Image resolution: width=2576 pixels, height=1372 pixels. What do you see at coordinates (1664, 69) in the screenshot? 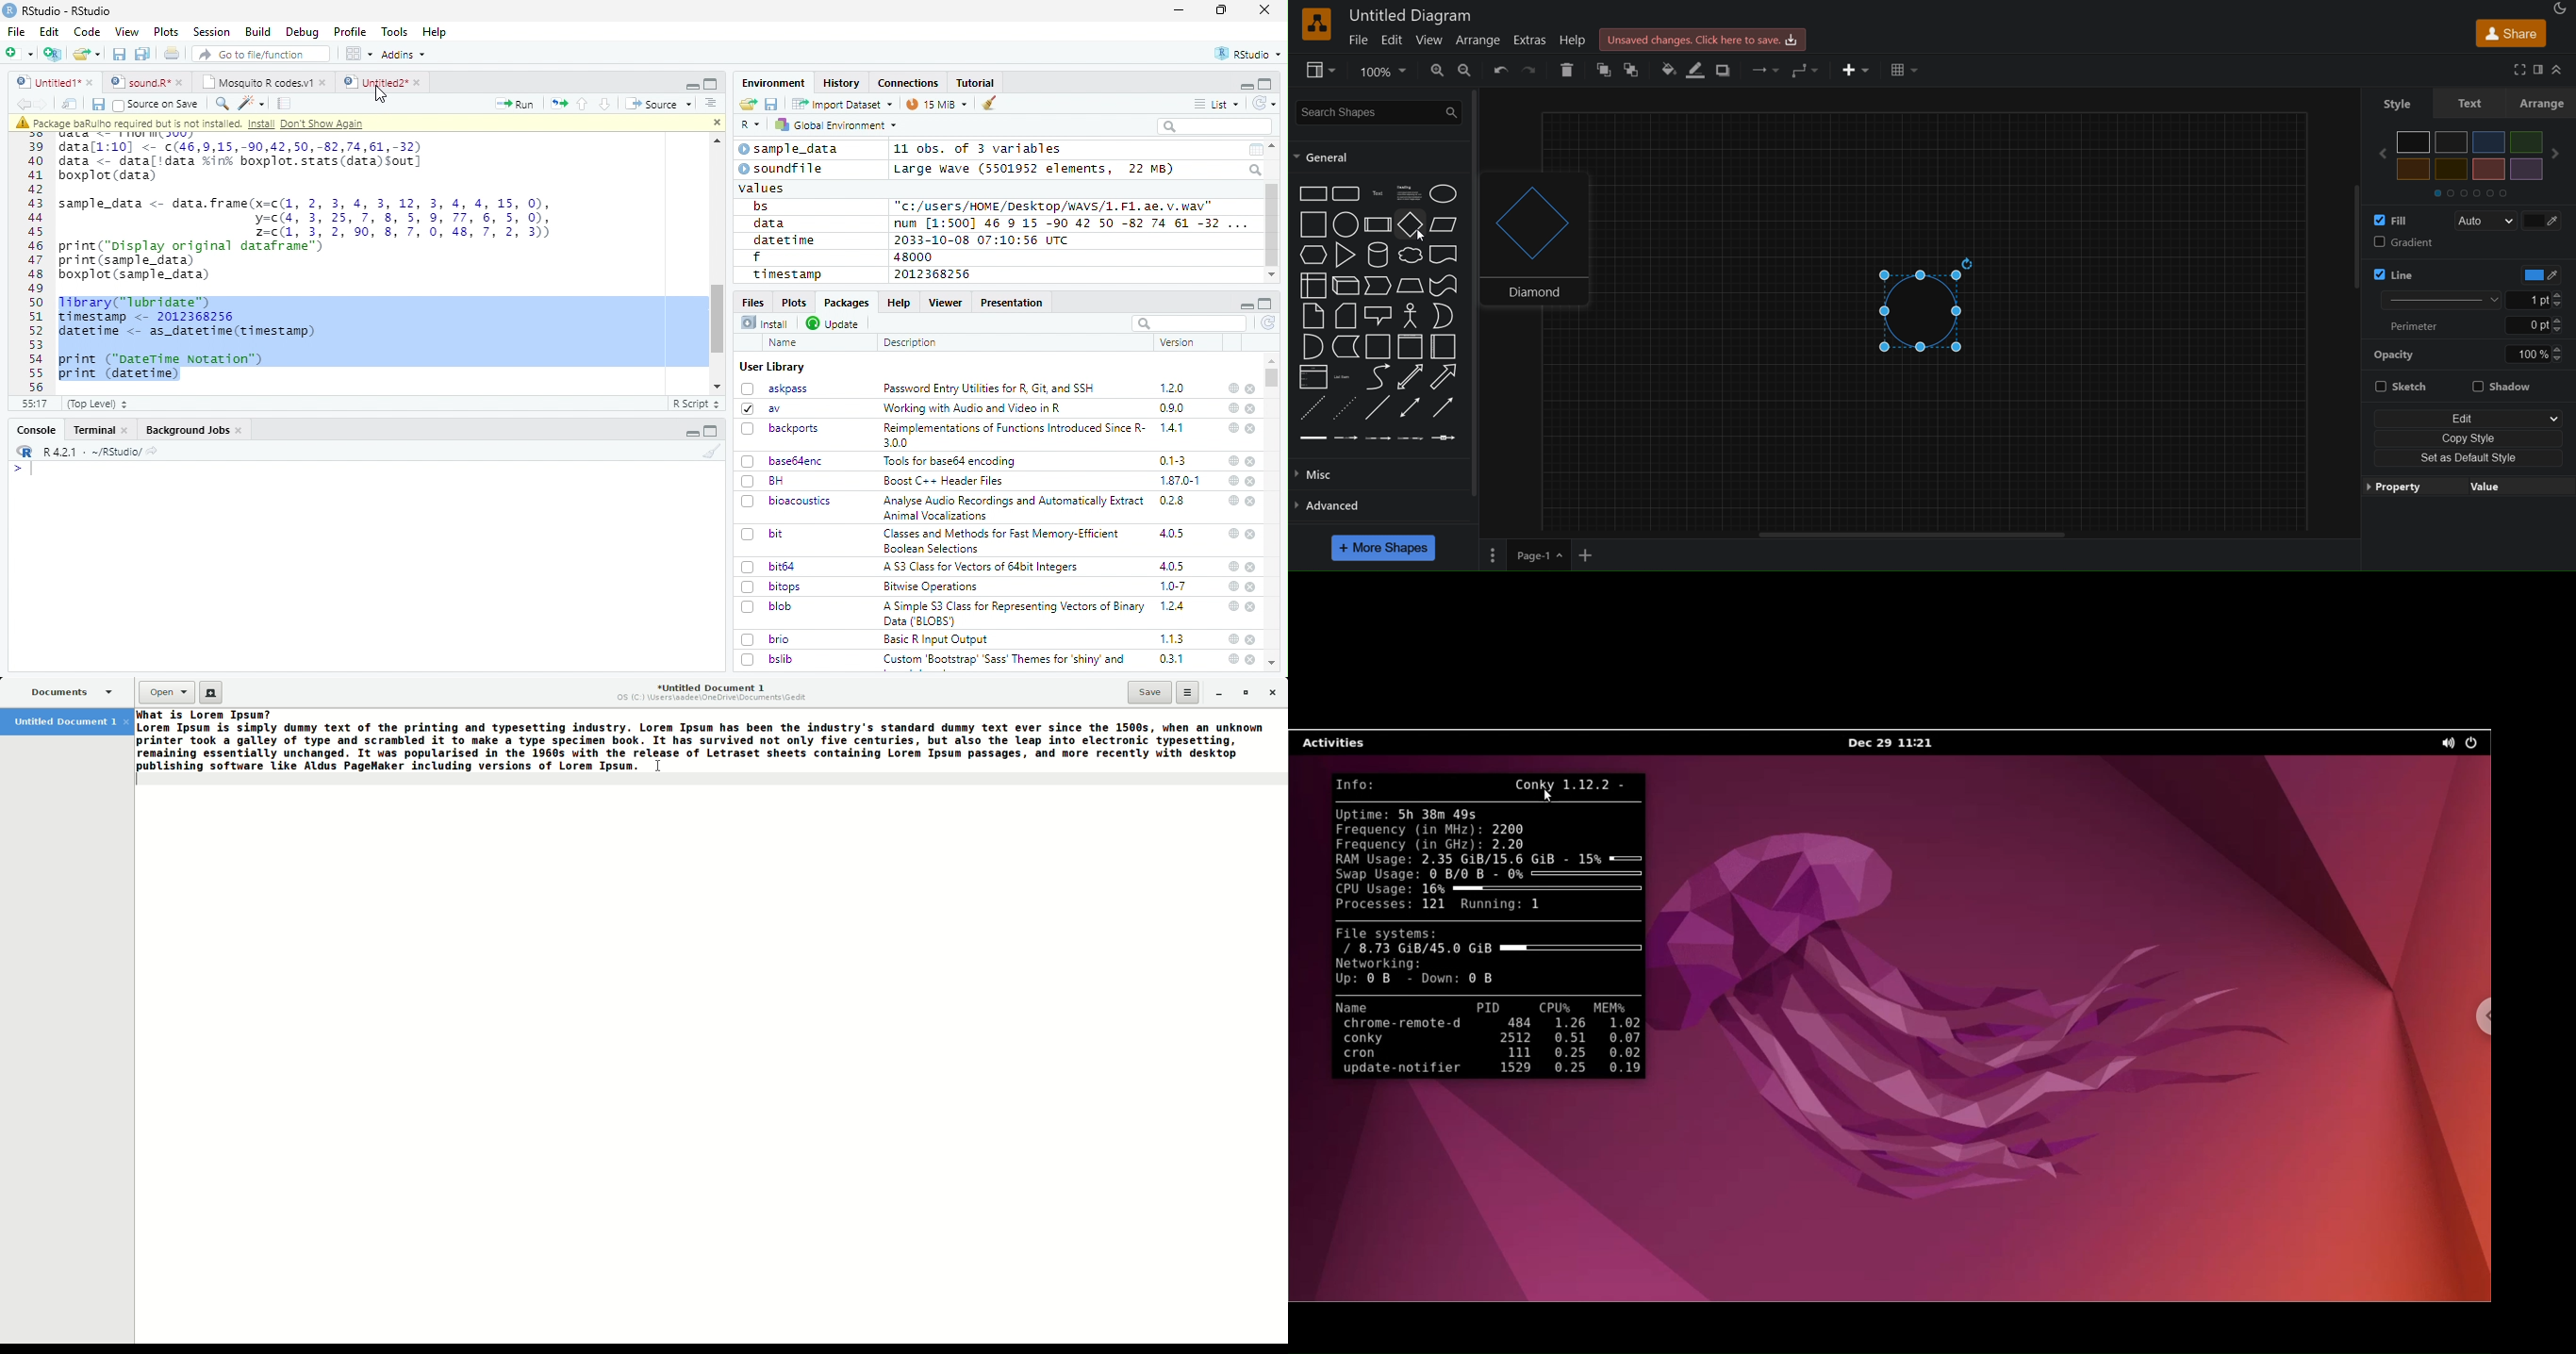
I see `fill color` at bounding box center [1664, 69].